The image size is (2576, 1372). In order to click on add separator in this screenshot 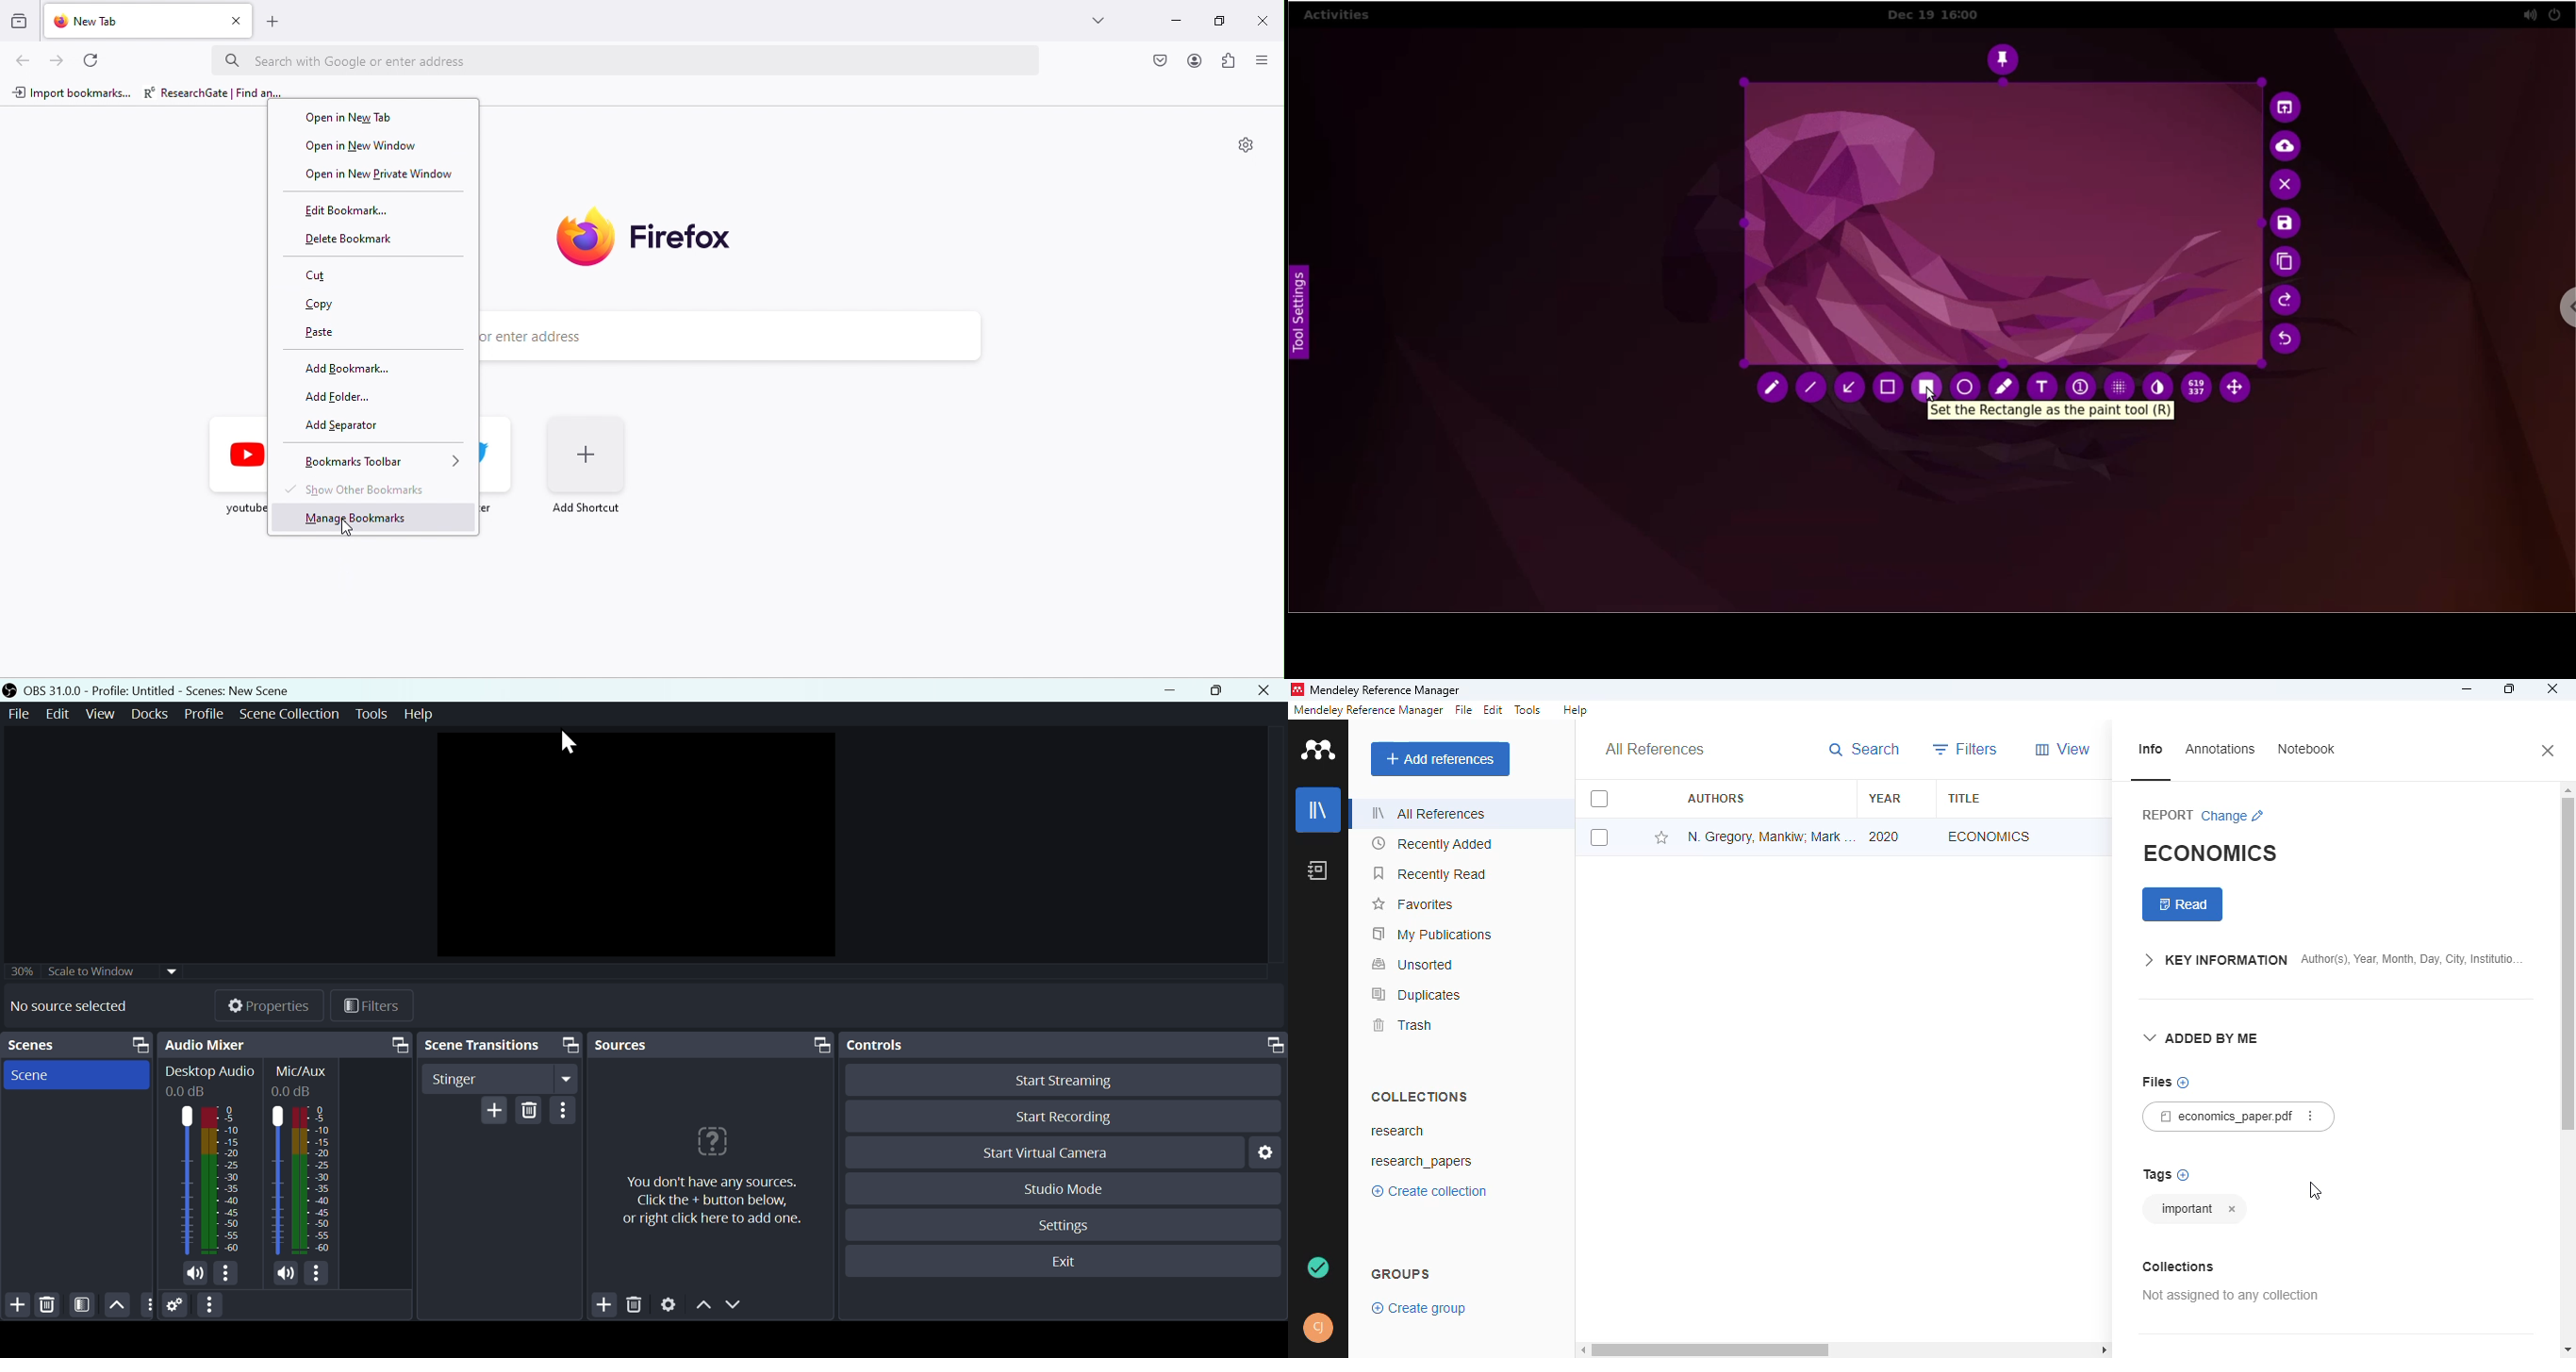, I will do `click(349, 425)`.